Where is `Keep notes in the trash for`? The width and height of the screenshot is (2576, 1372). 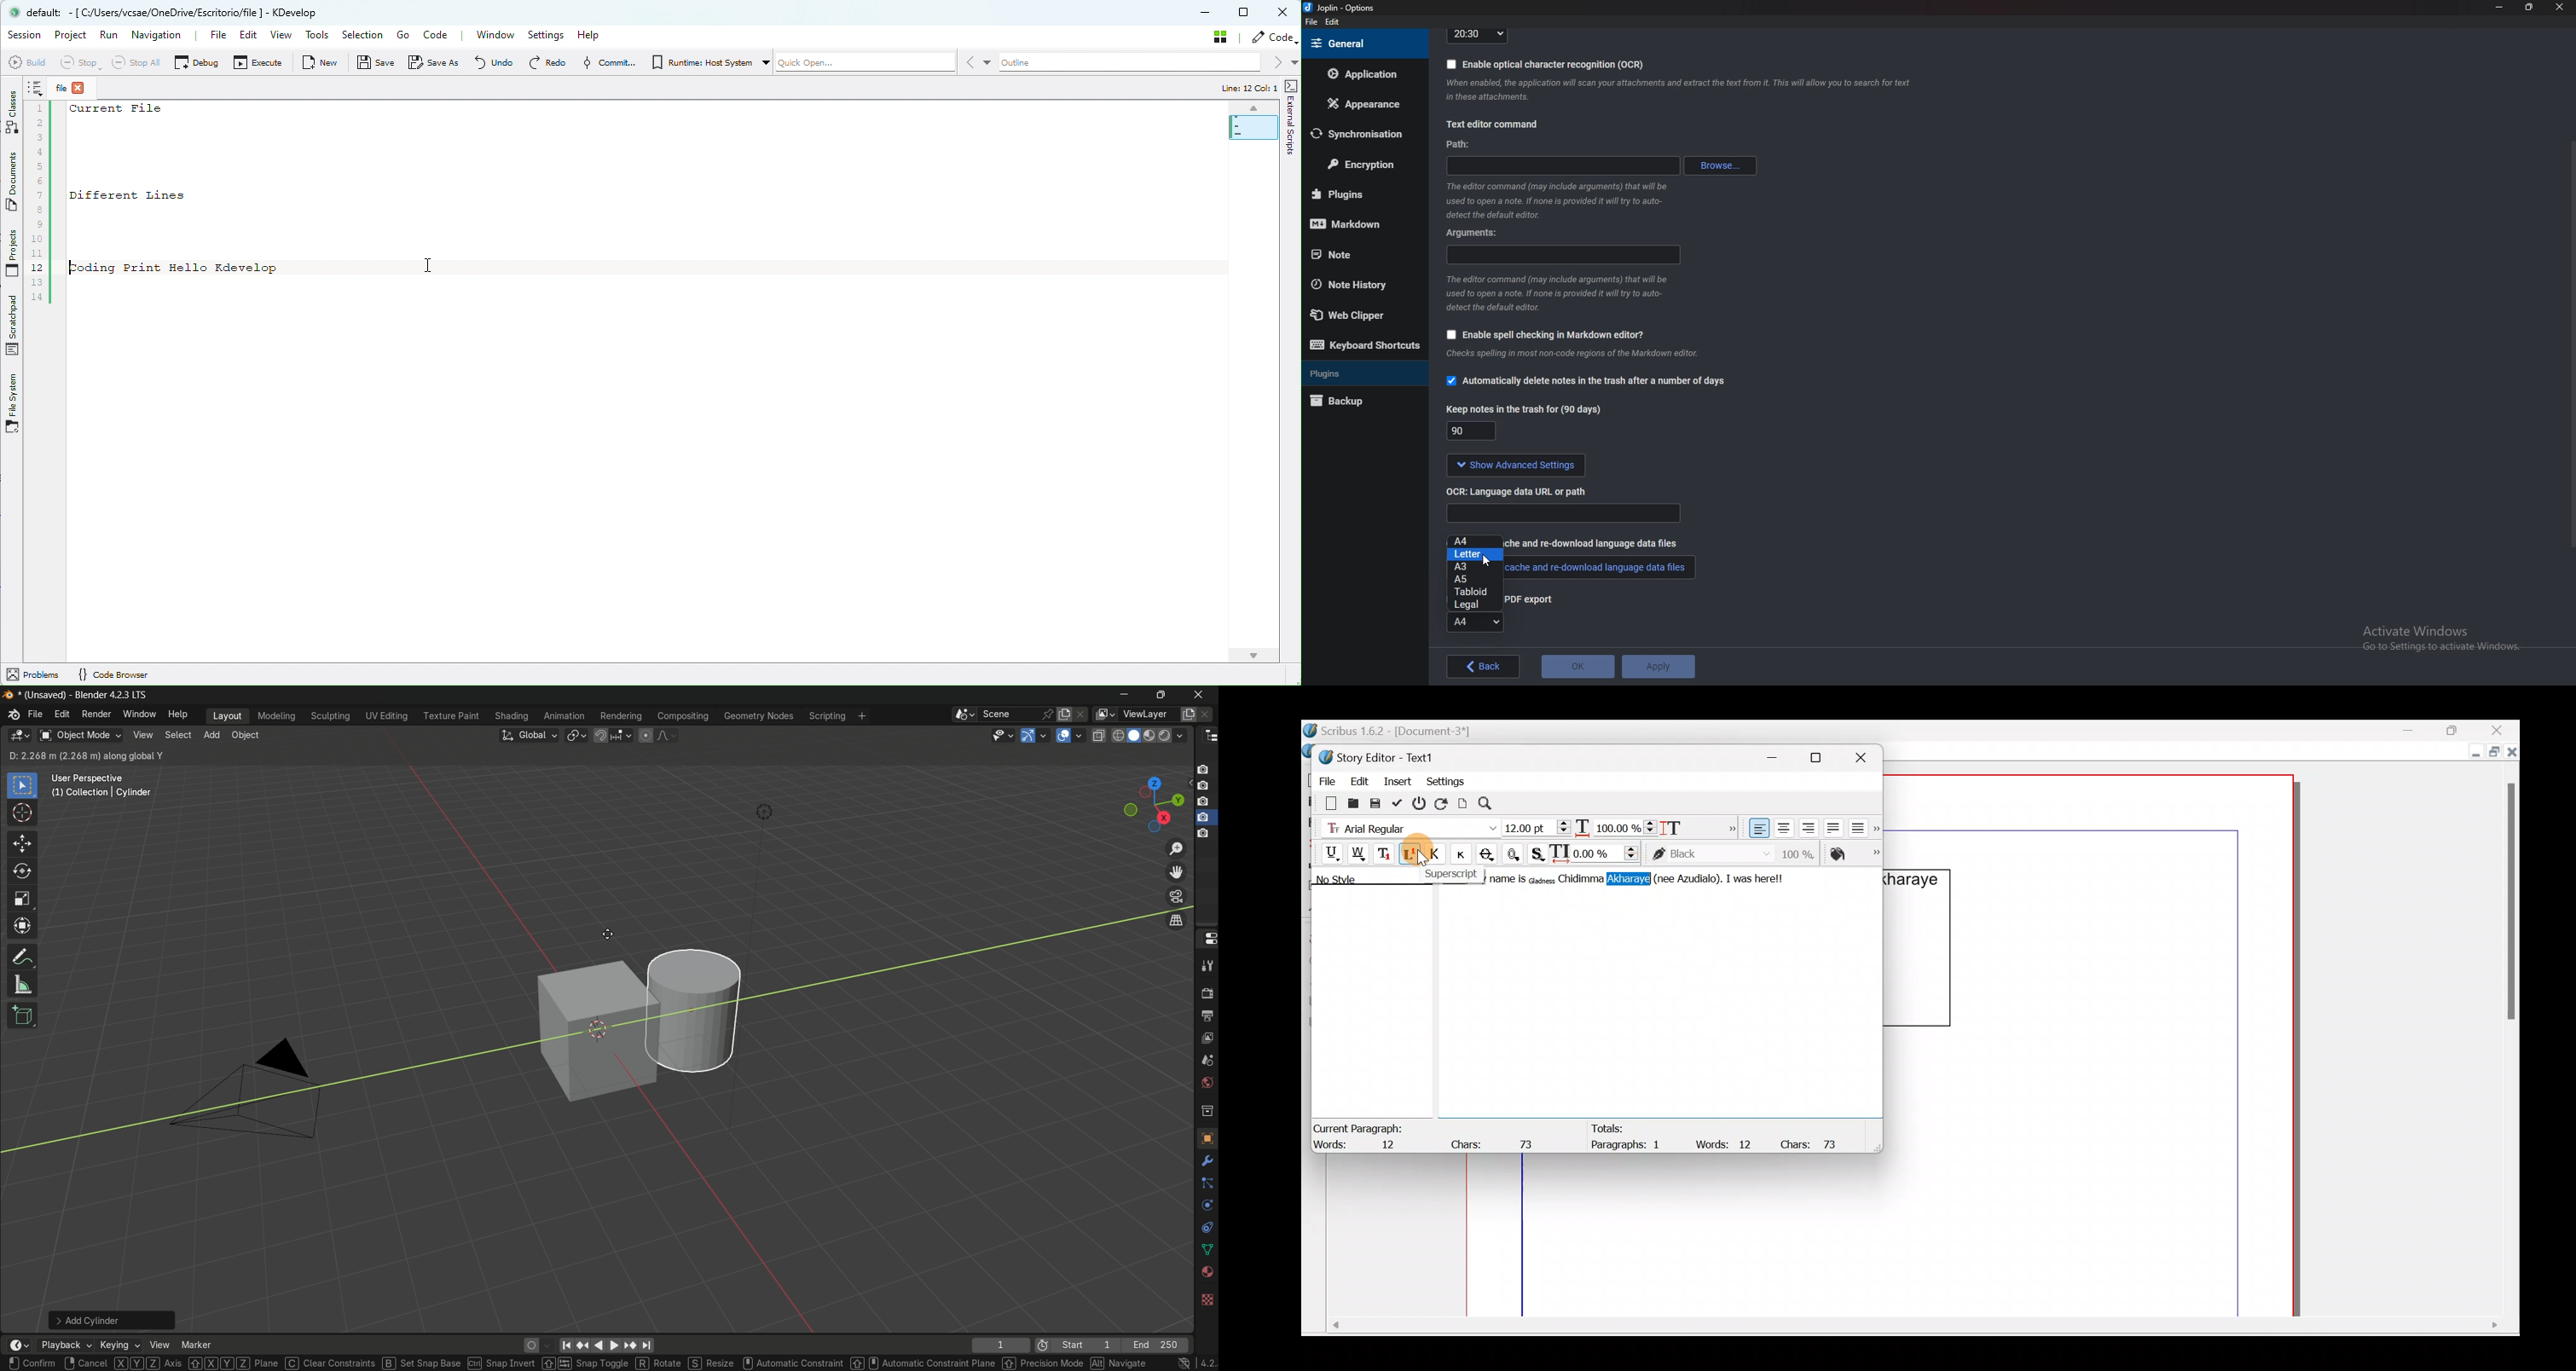
Keep notes in the trash for is located at coordinates (1474, 432).